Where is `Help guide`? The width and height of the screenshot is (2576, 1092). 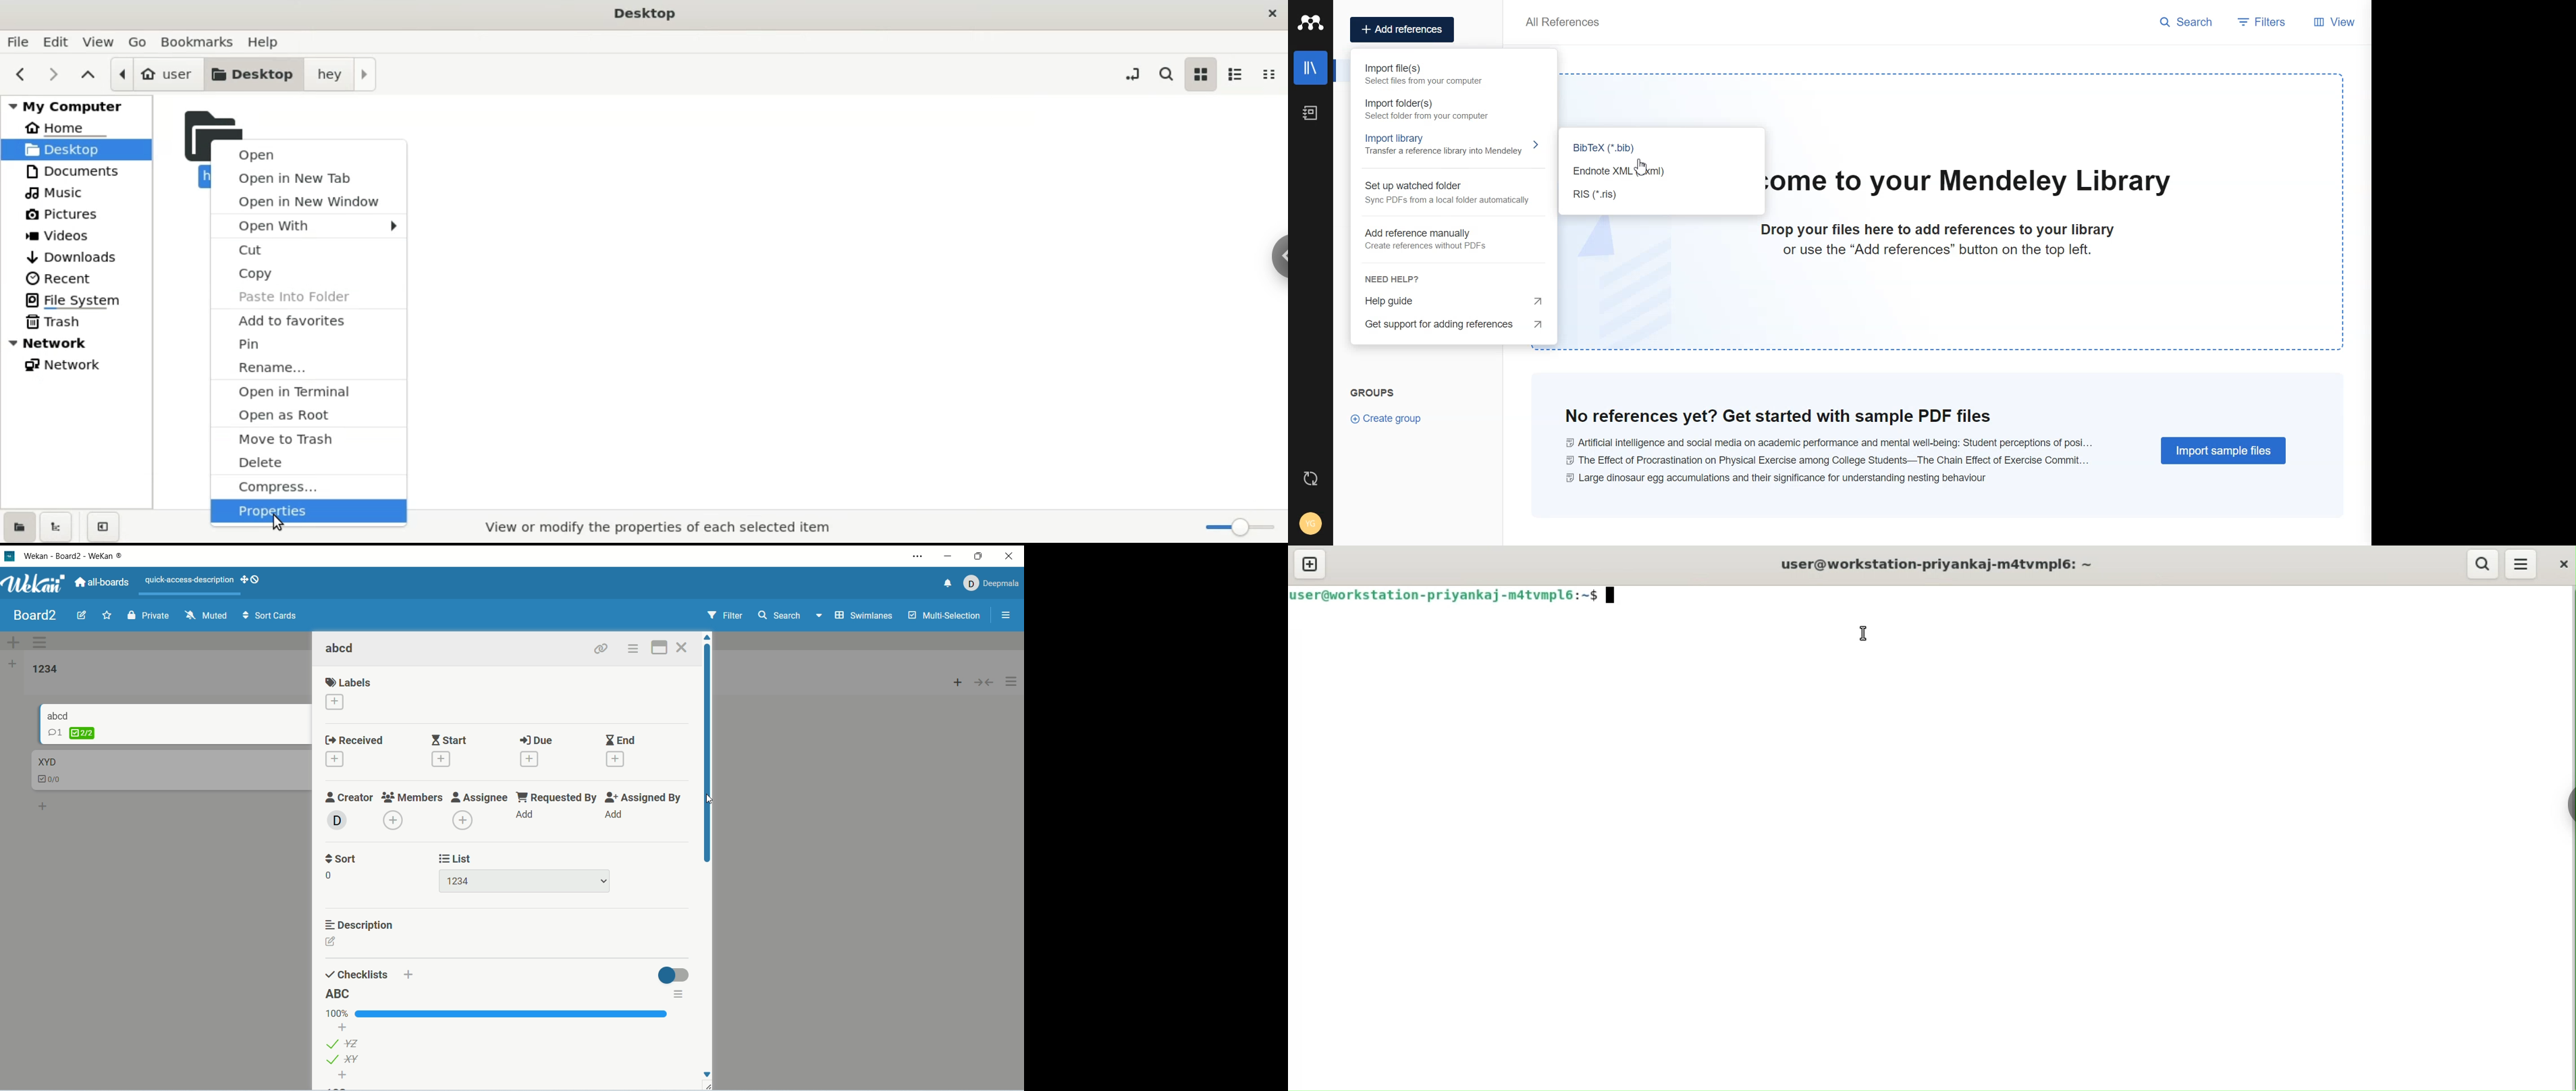 Help guide is located at coordinates (1453, 302).